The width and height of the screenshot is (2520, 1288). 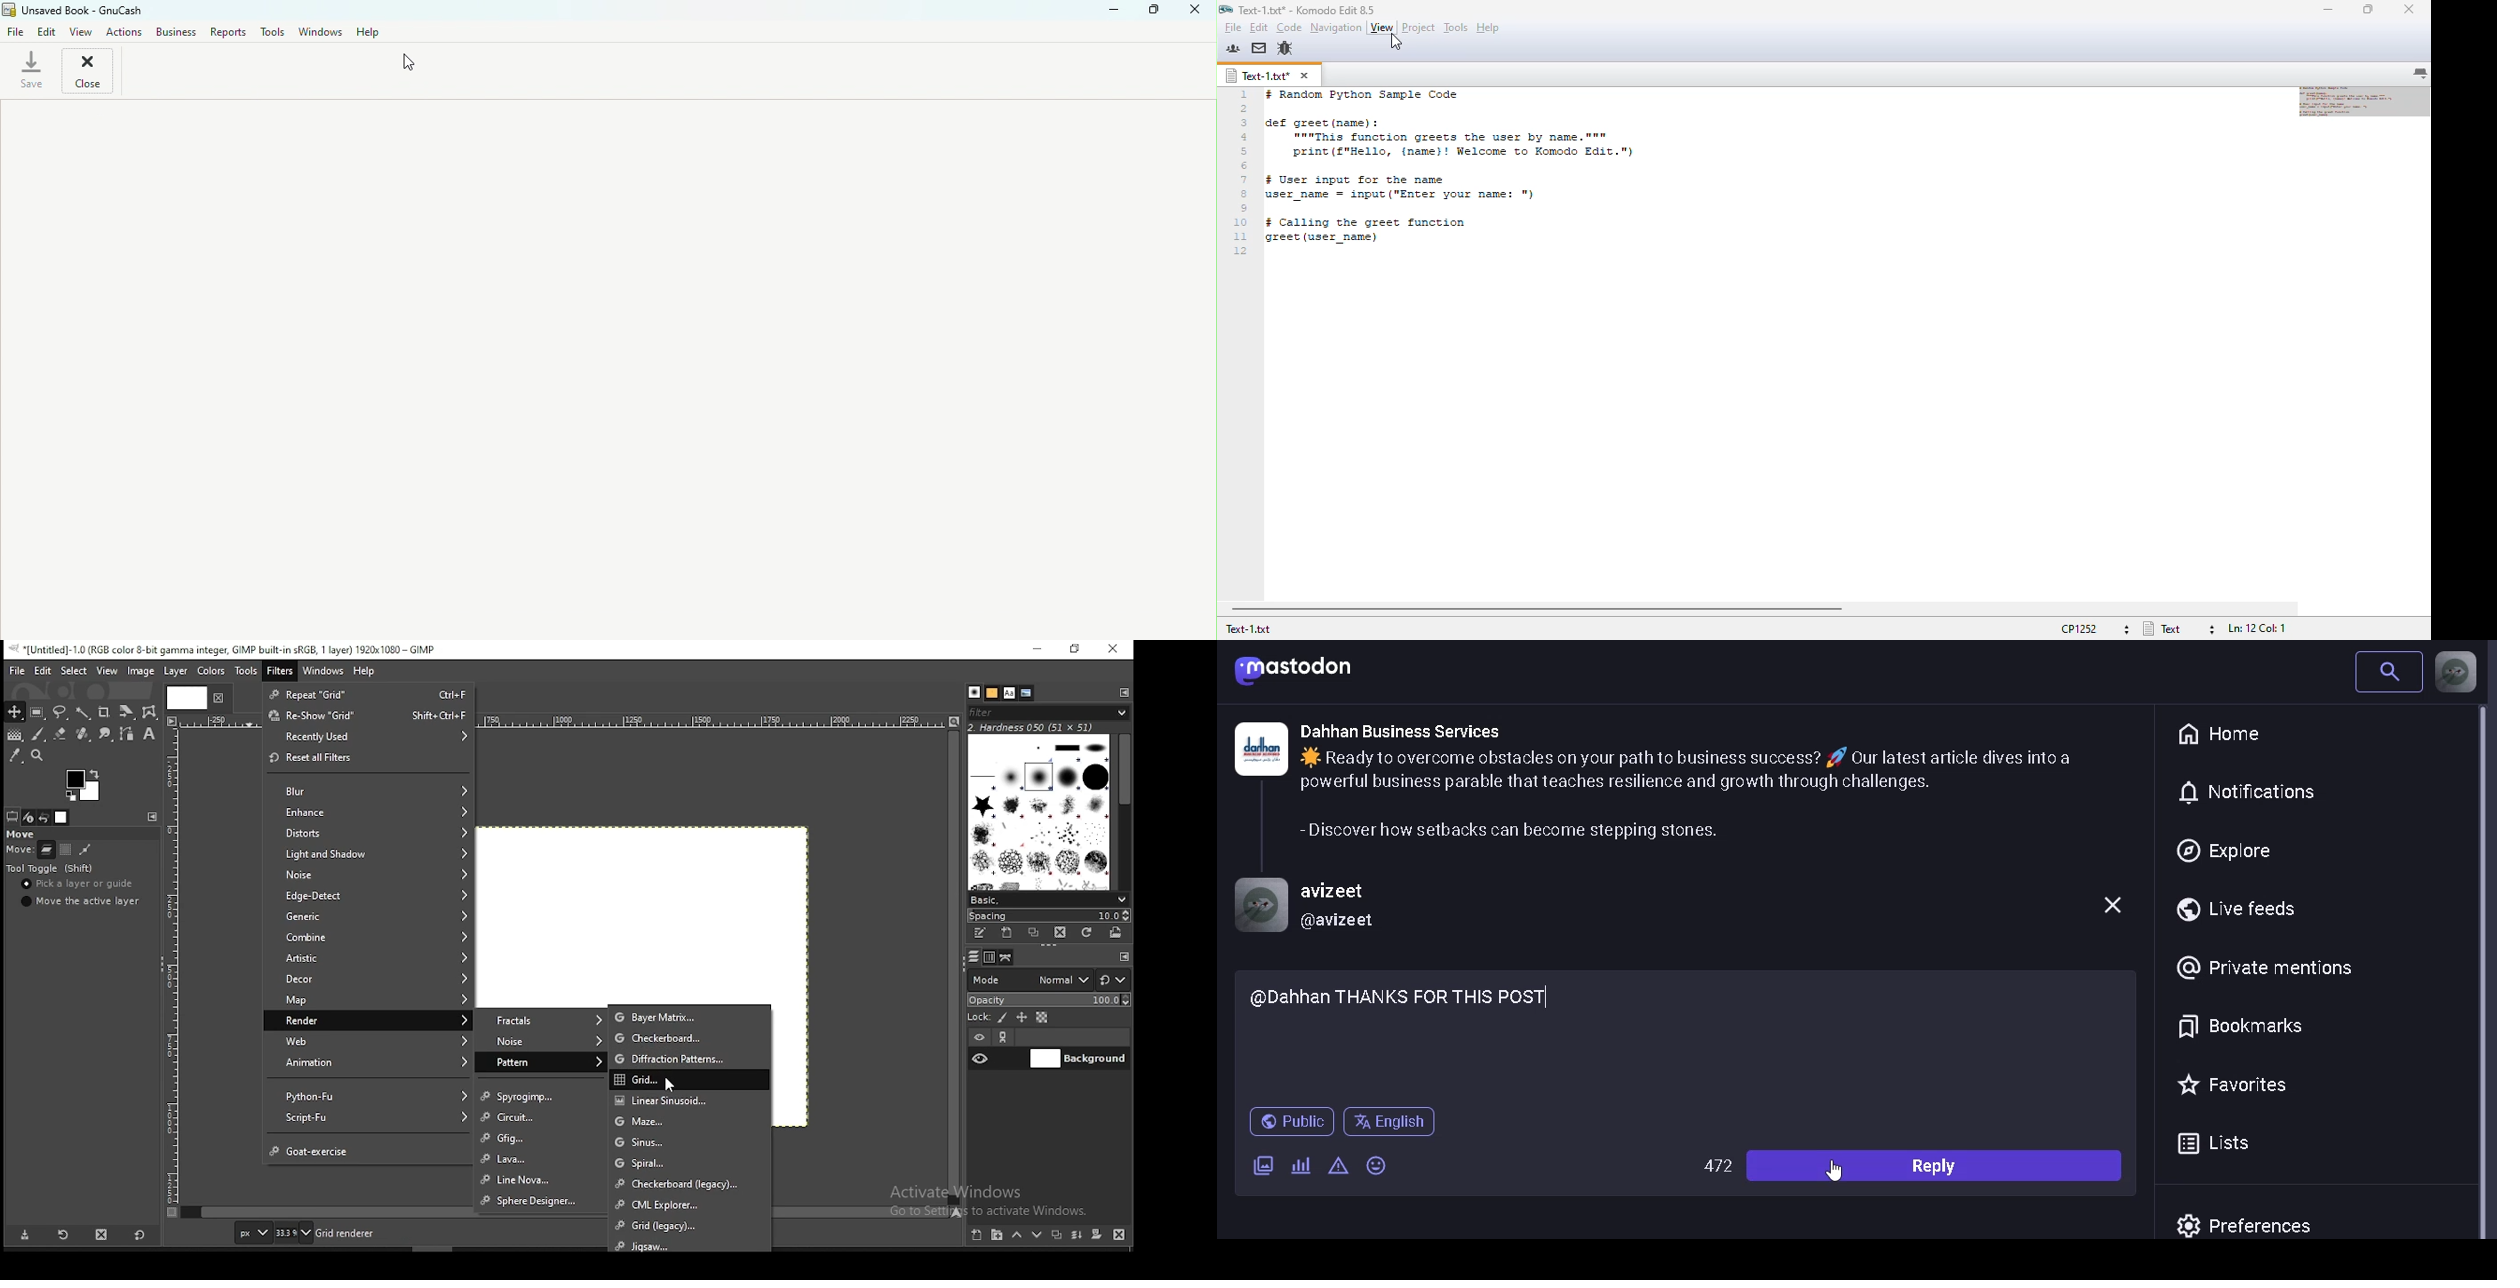 What do you see at coordinates (543, 1178) in the screenshot?
I see `line nova` at bounding box center [543, 1178].